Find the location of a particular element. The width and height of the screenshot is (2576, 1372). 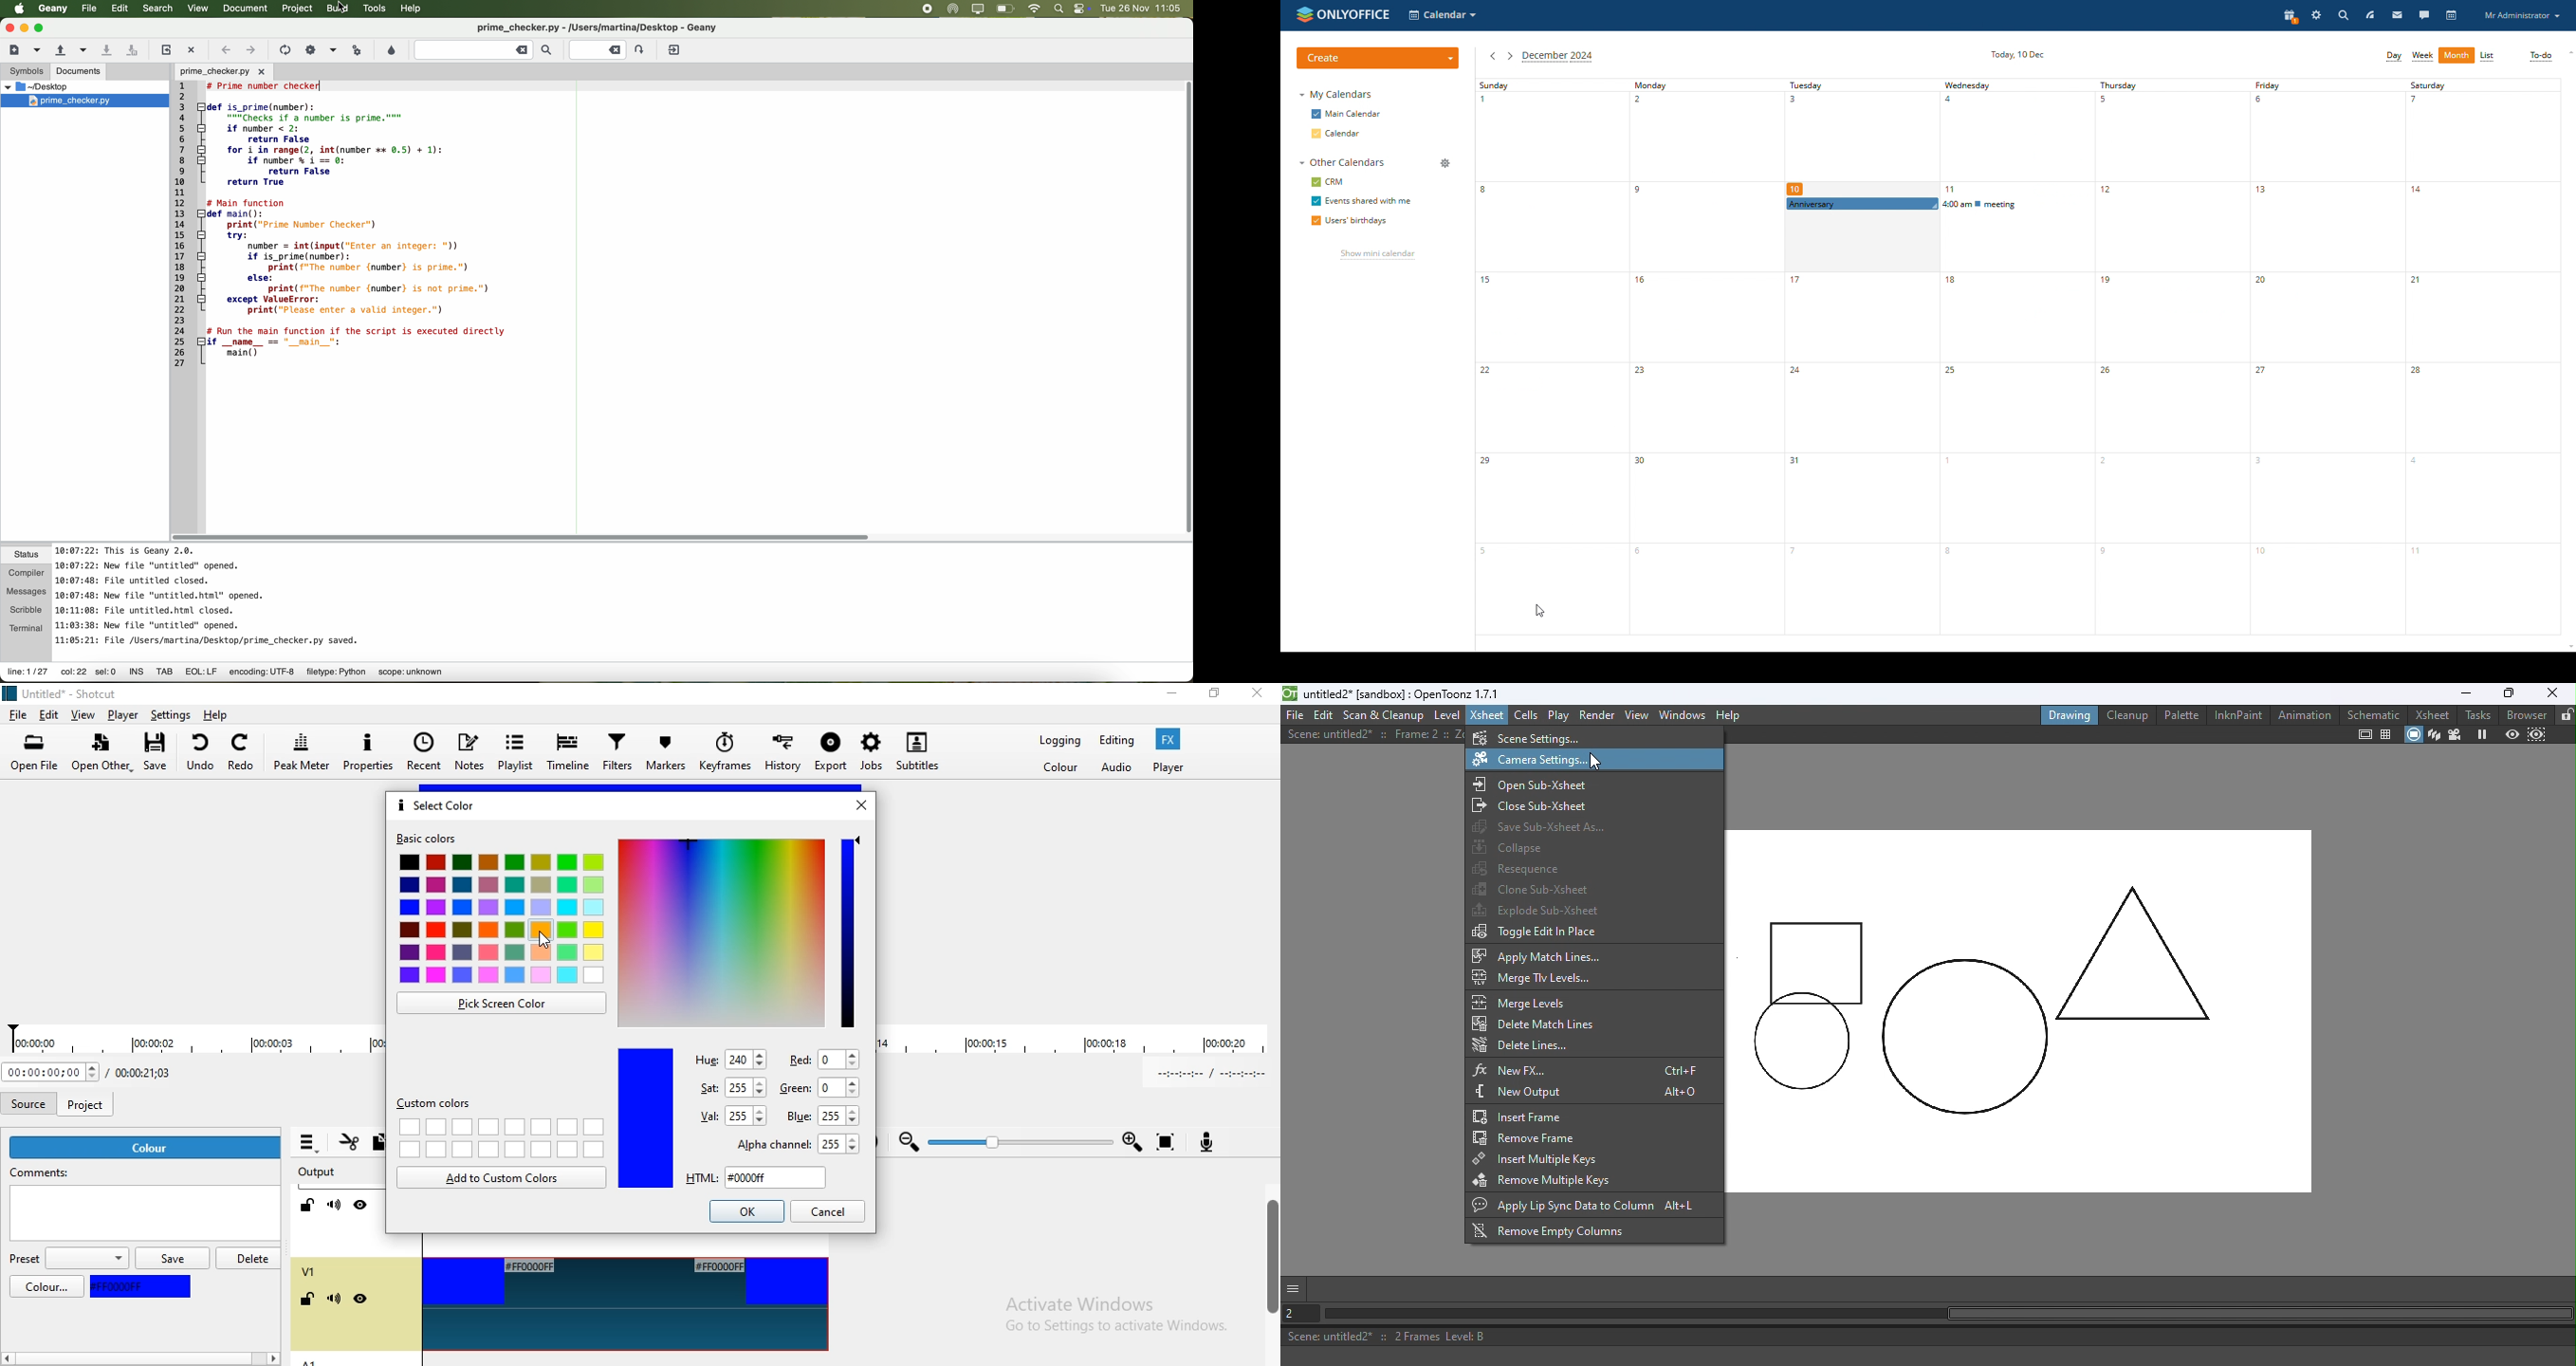

controls is located at coordinates (1082, 8).